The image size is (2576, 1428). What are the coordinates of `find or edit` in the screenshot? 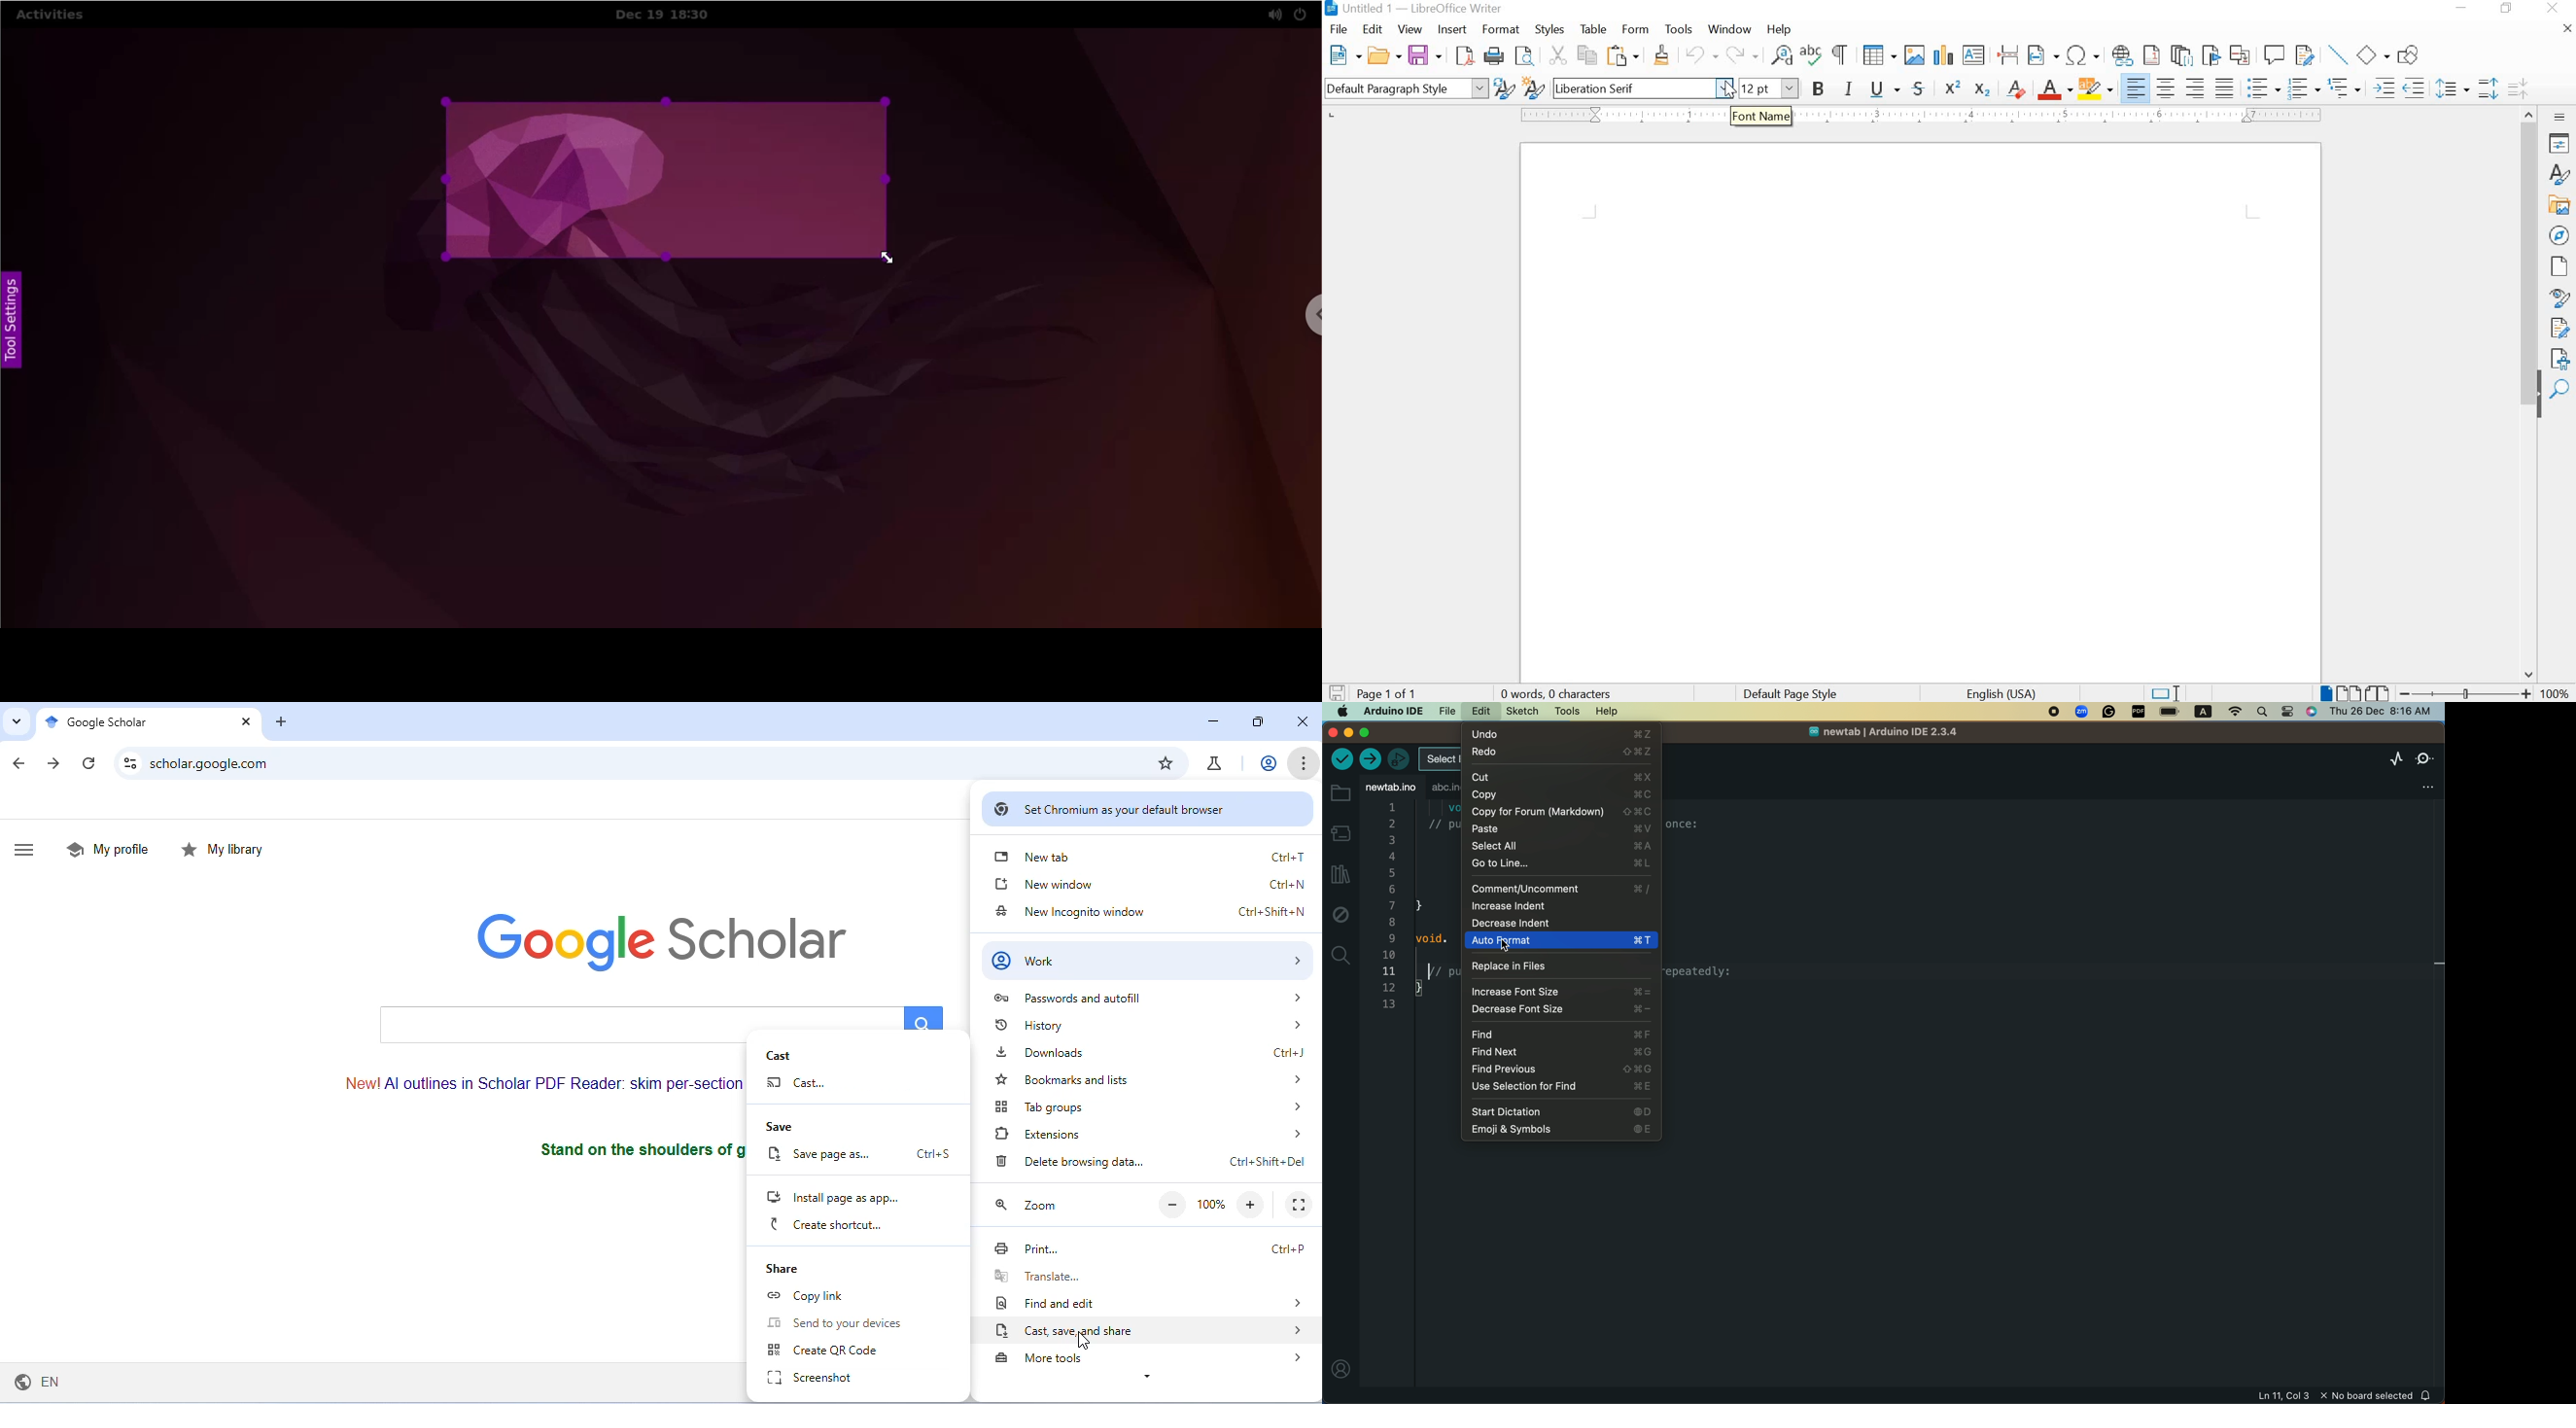 It's located at (1145, 1302).